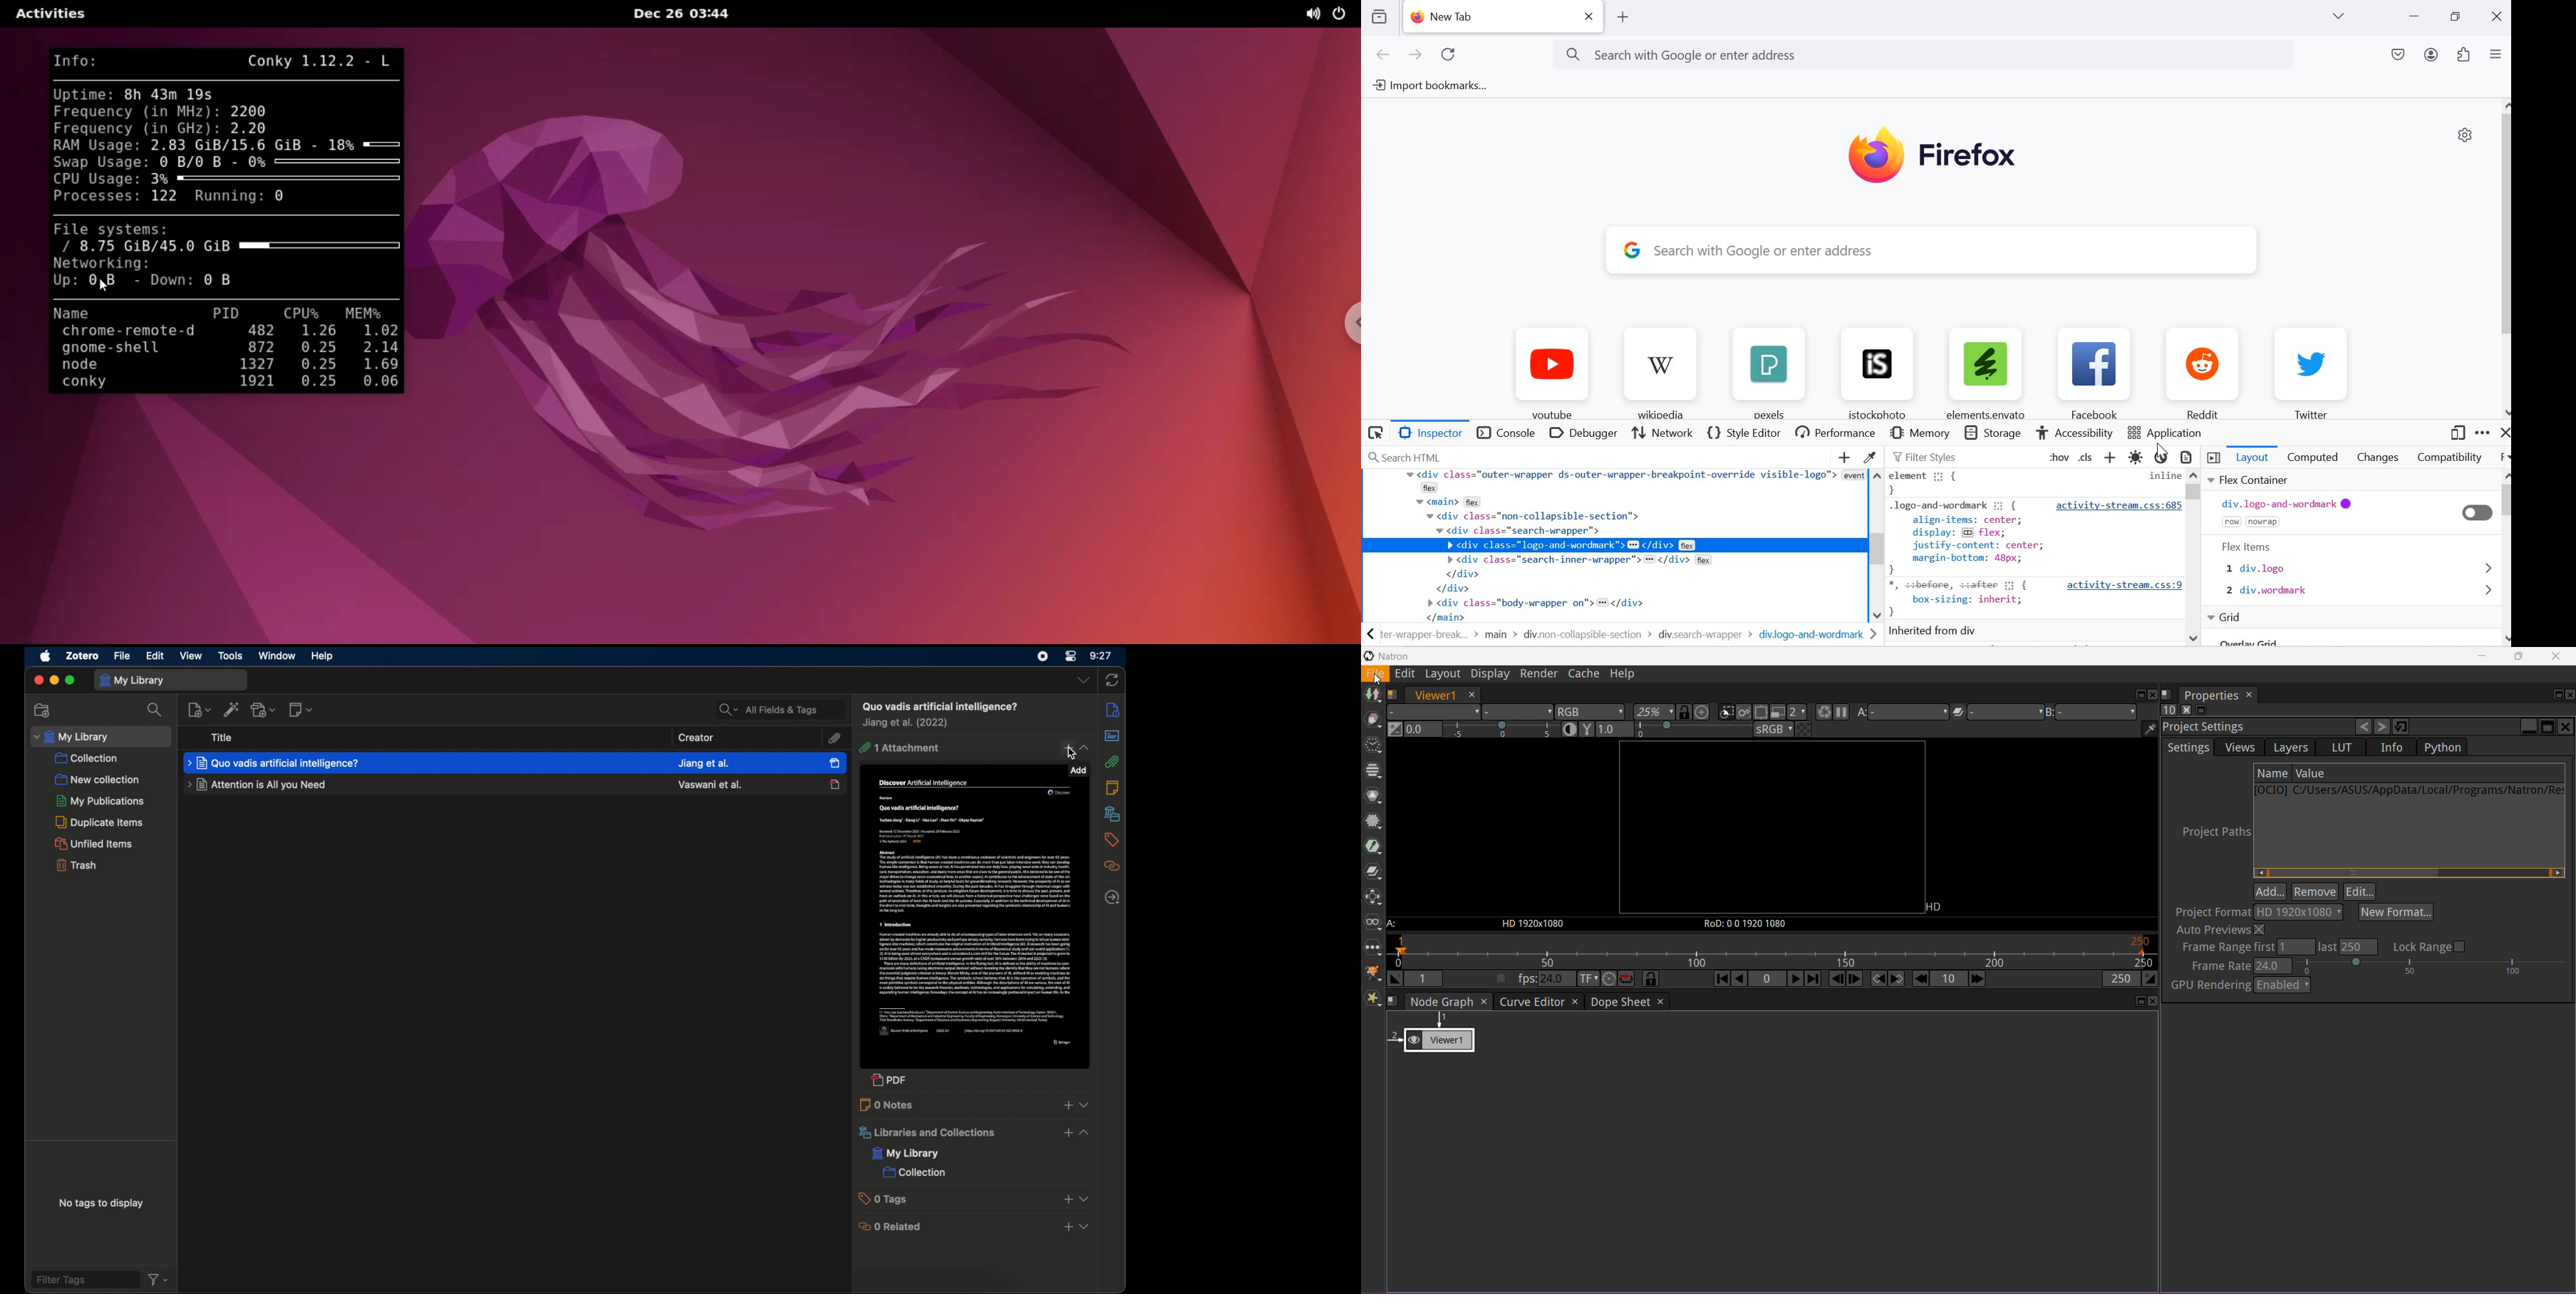 The width and height of the screenshot is (2576, 1316). Describe the element at coordinates (1112, 679) in the screenshot. I see `sync` at that location.